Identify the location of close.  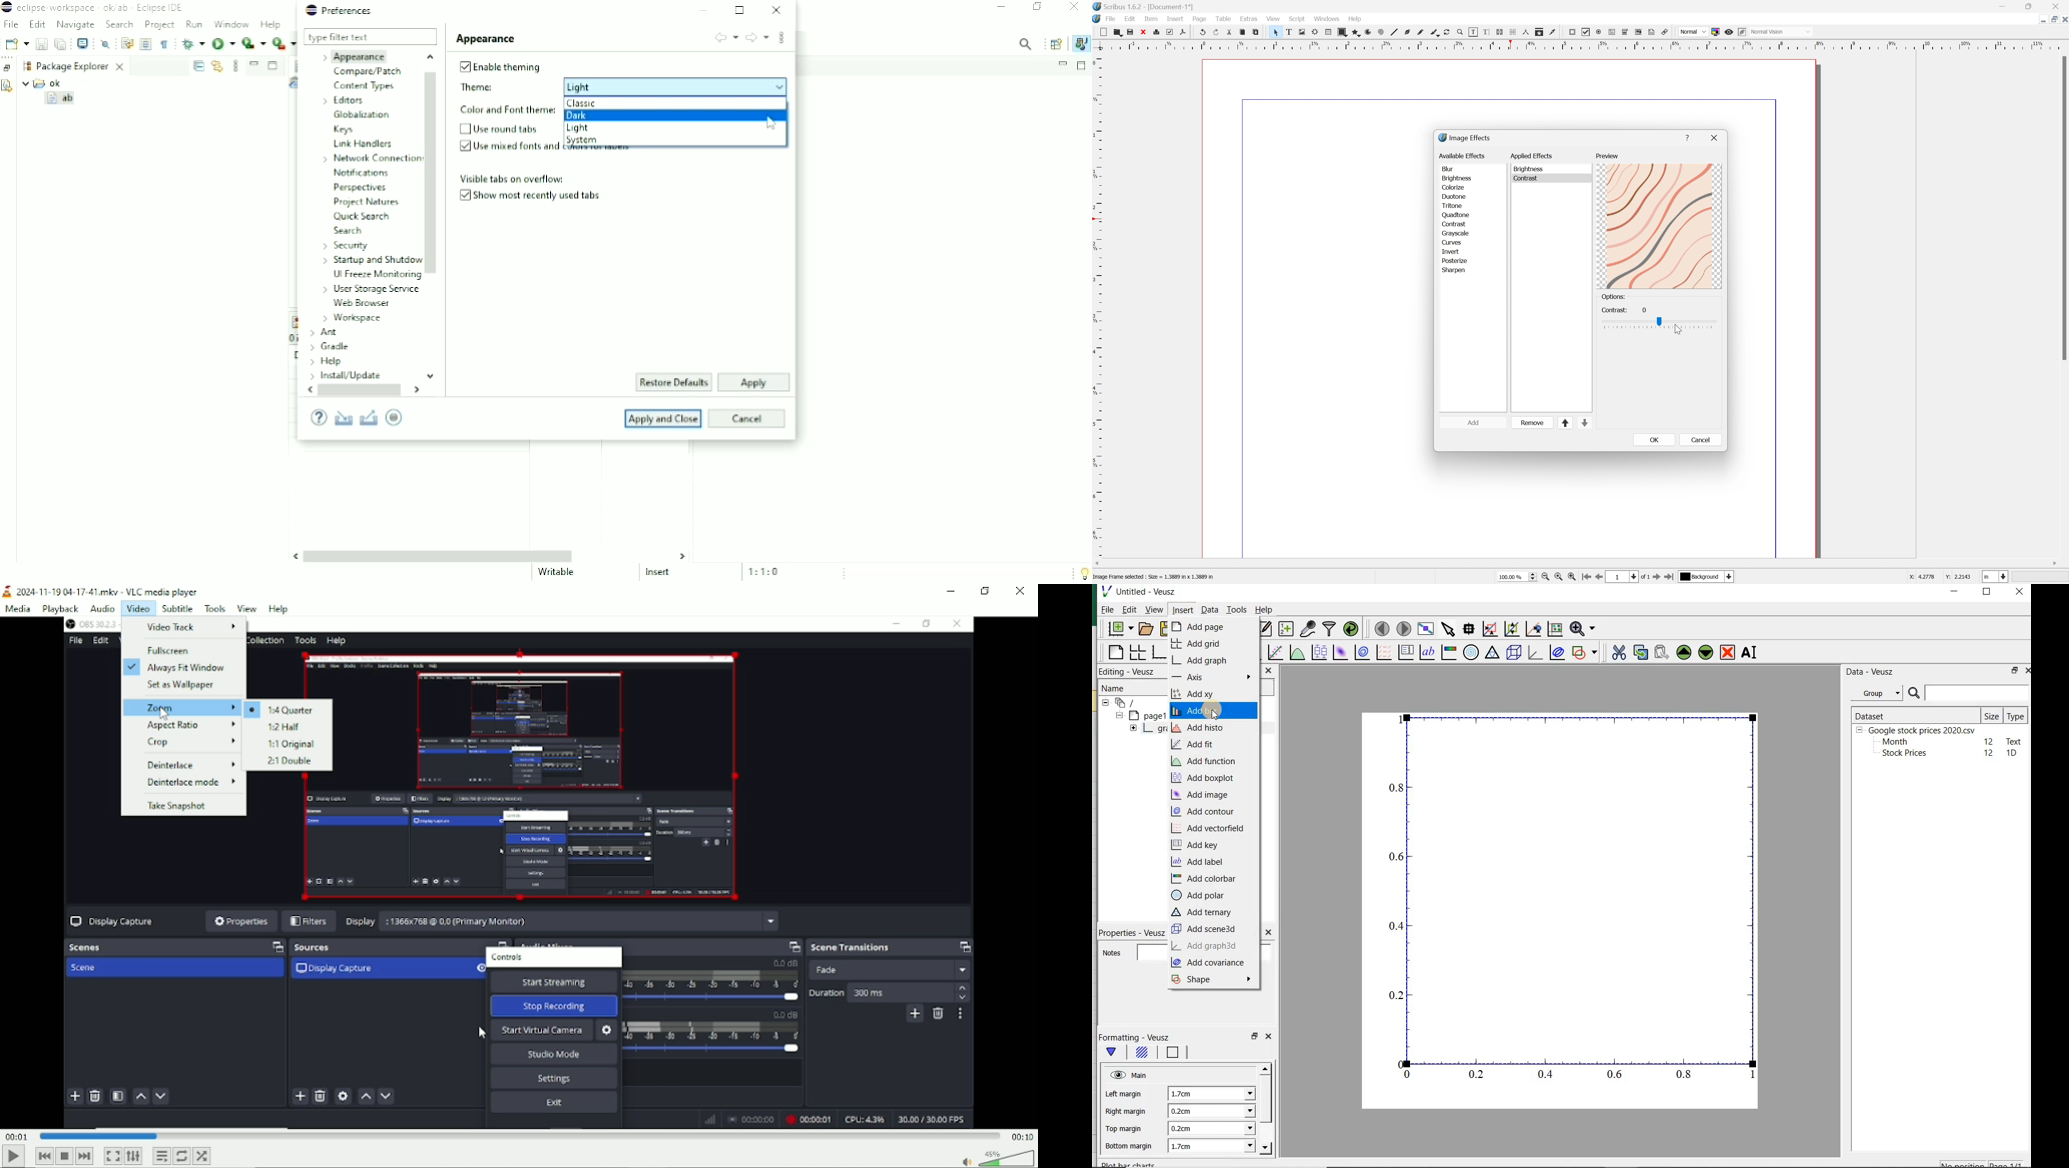
(1716, 136).